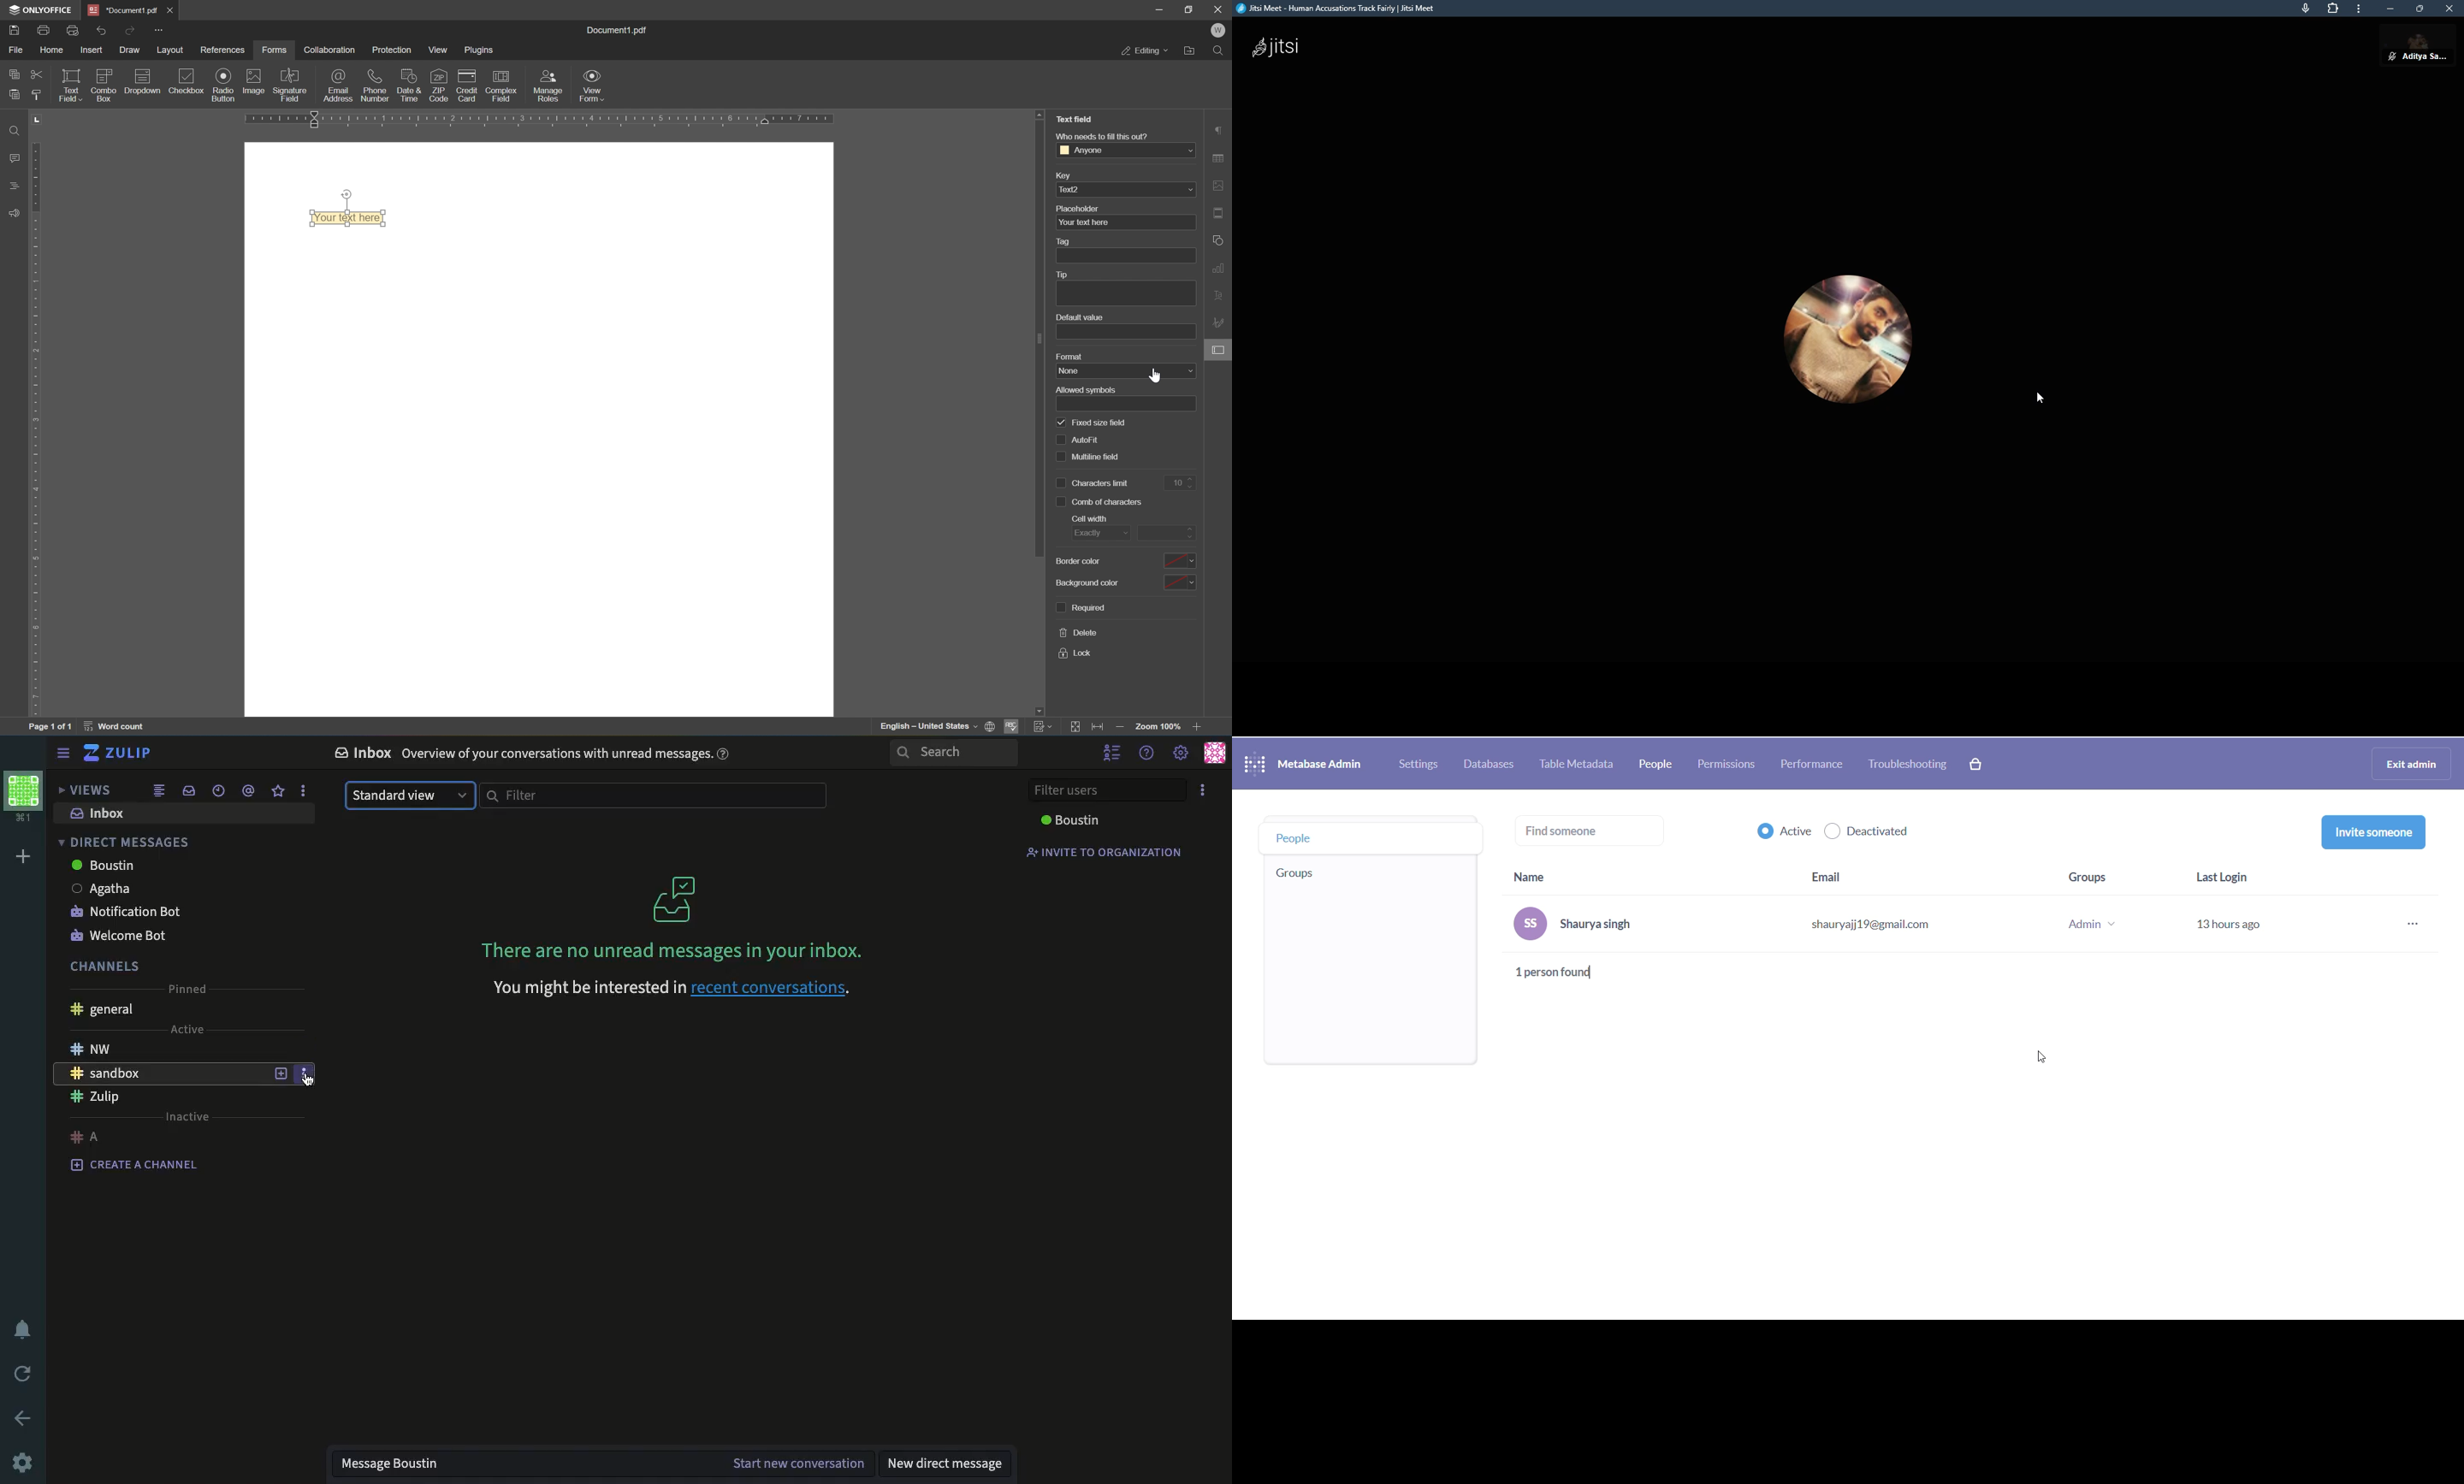 The height and width of the screenshot is (1484, 2464). What do you see at coordinates (1216, 240) in the screenshot?
I see `shape settings` at bounding box center [1216, 240].